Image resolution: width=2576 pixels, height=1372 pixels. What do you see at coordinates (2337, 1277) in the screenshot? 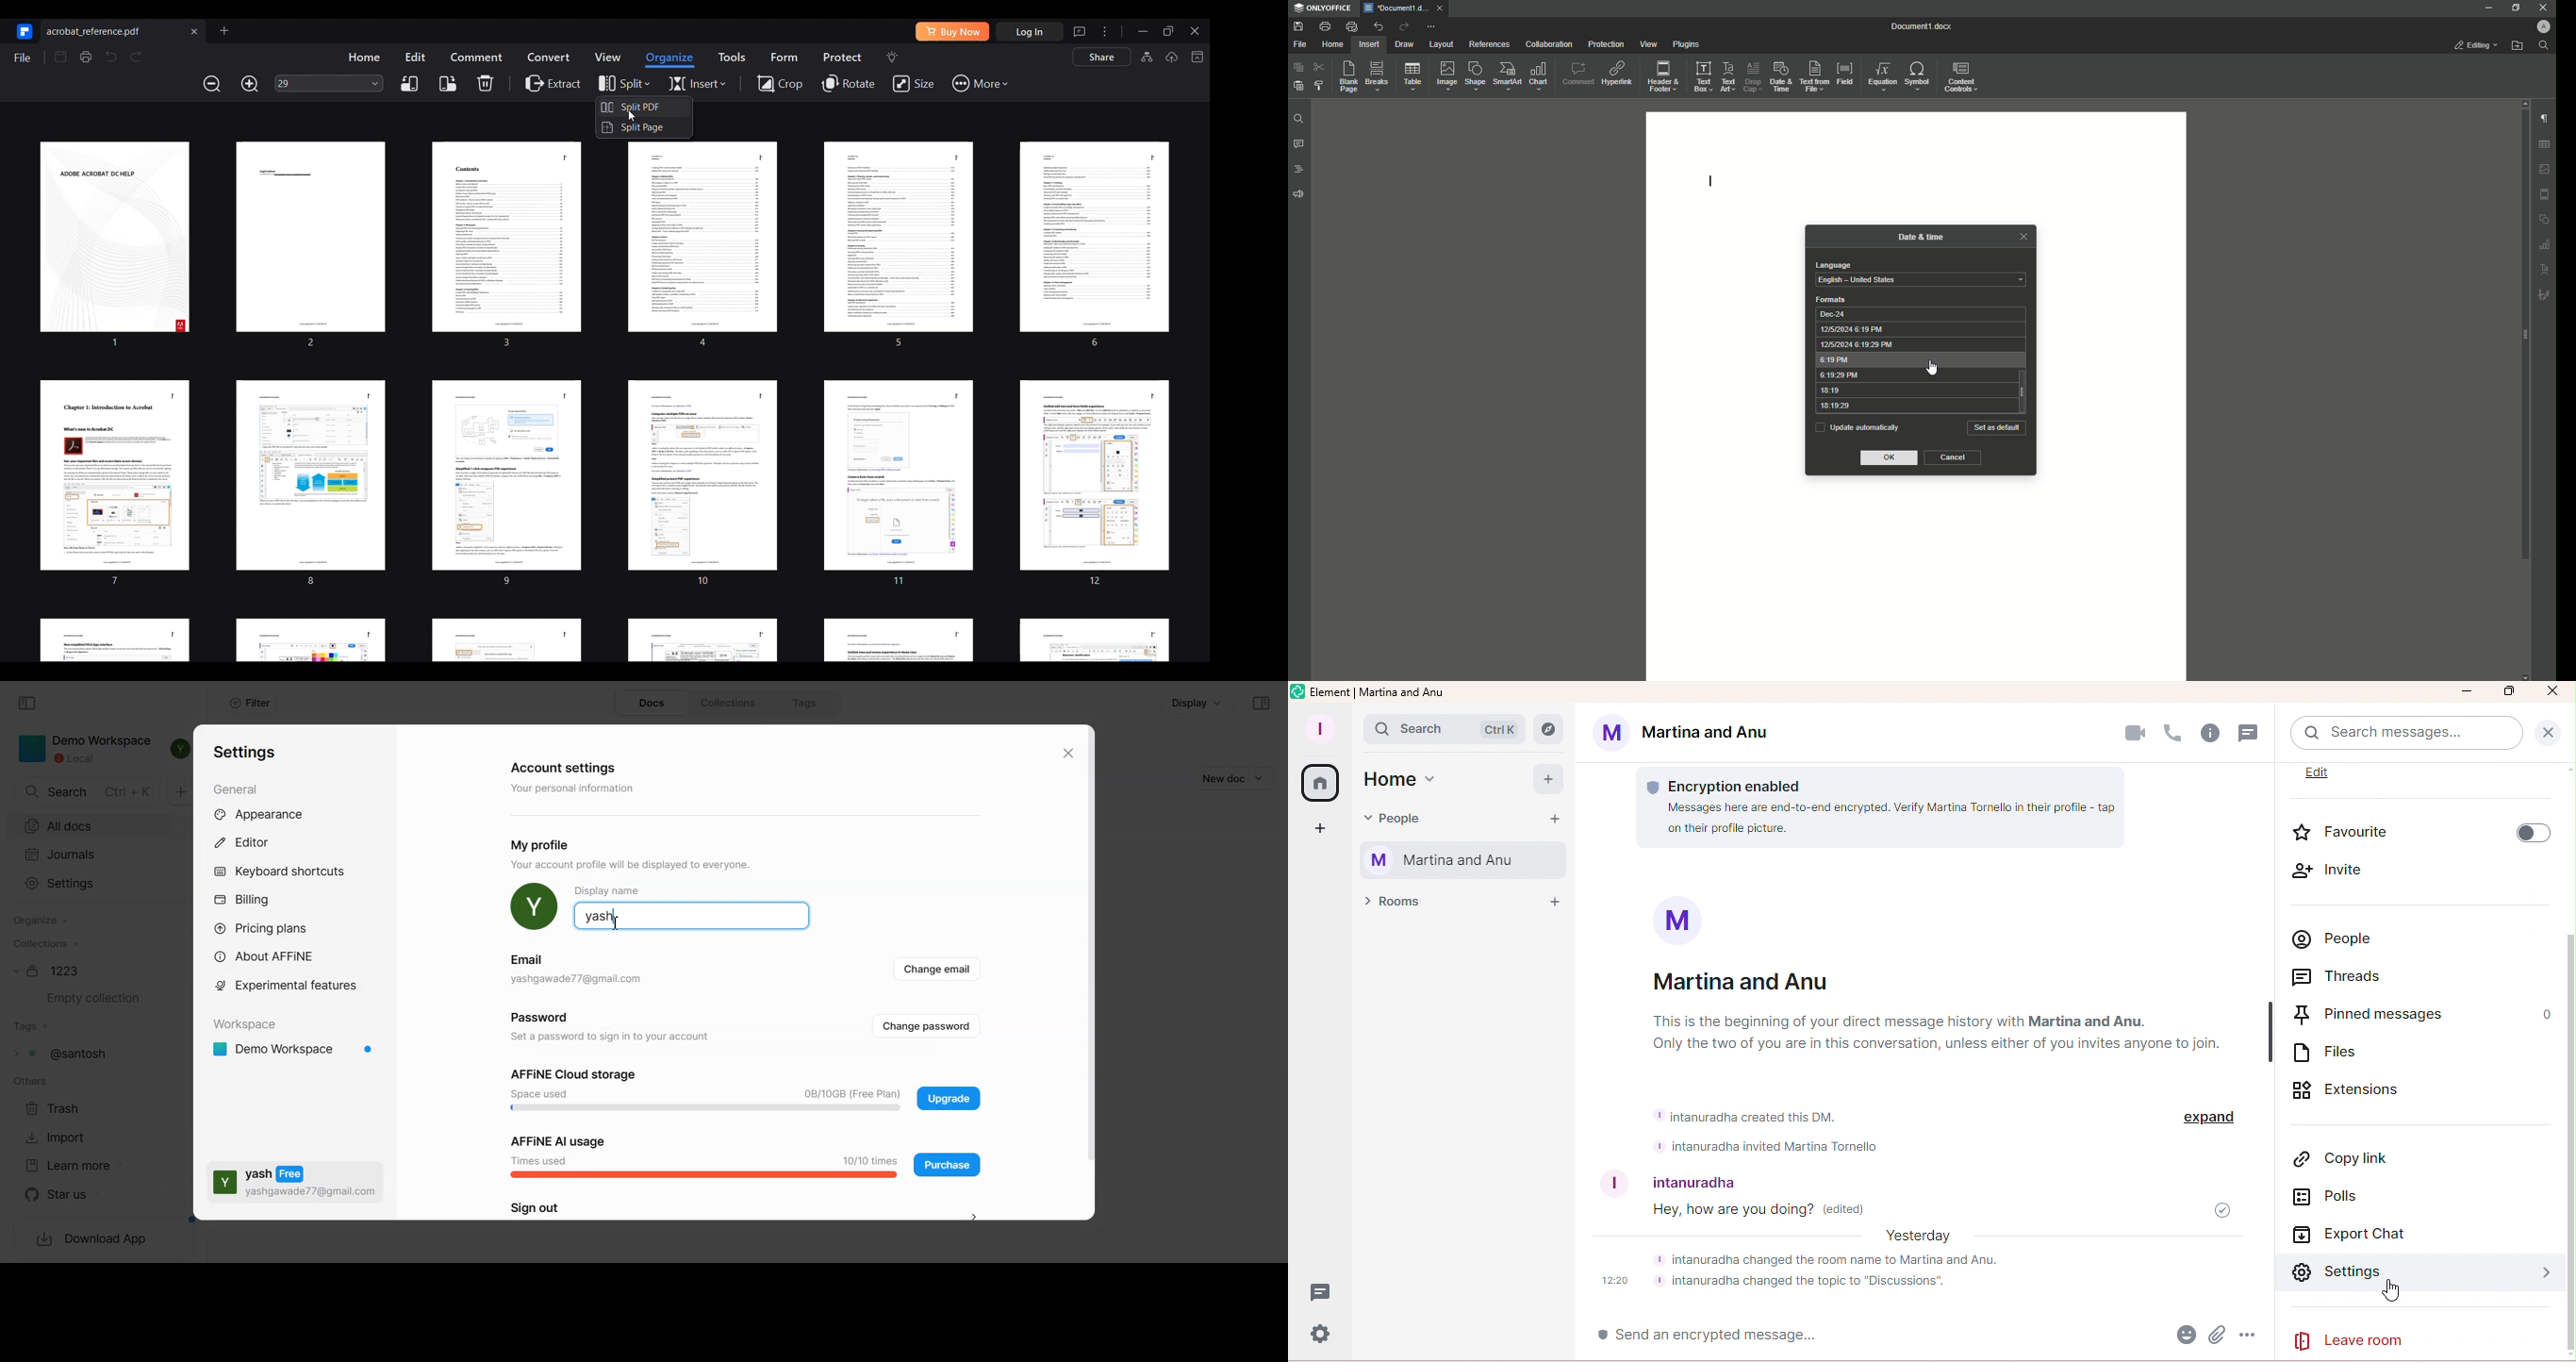
I see `Settings` at bounding box center [2337, 1277].